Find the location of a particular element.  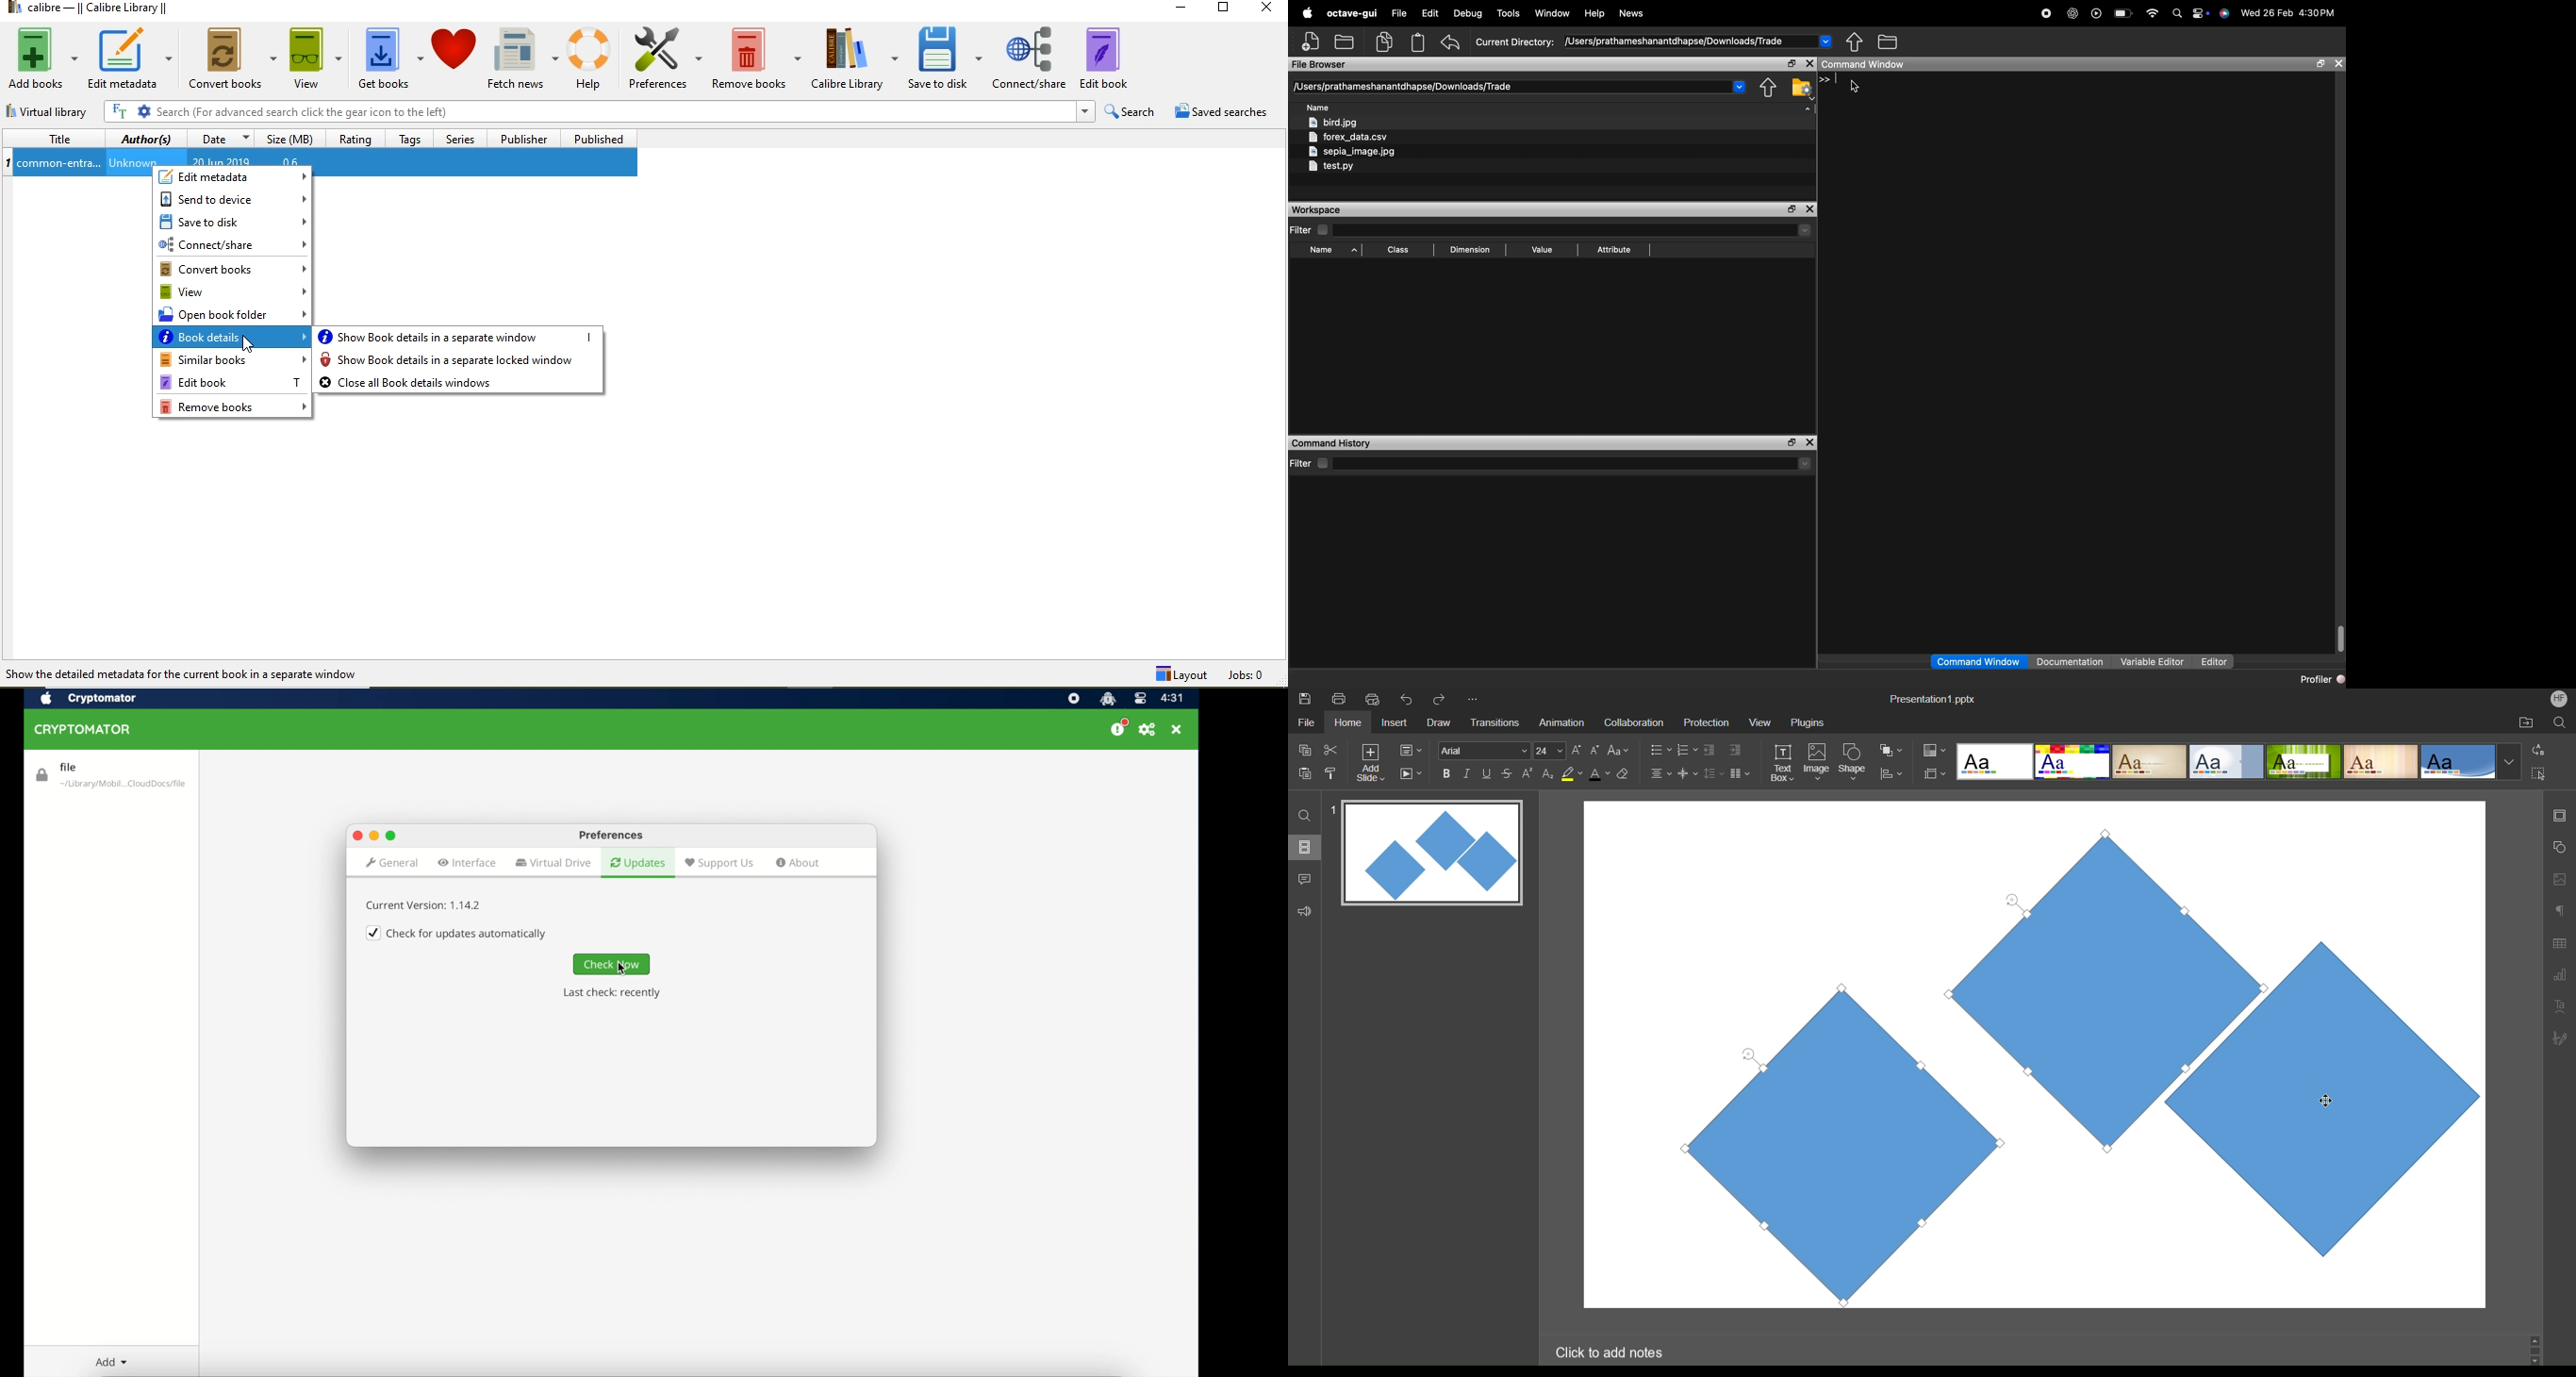

Highlight is located at coordinates (1572, 774).